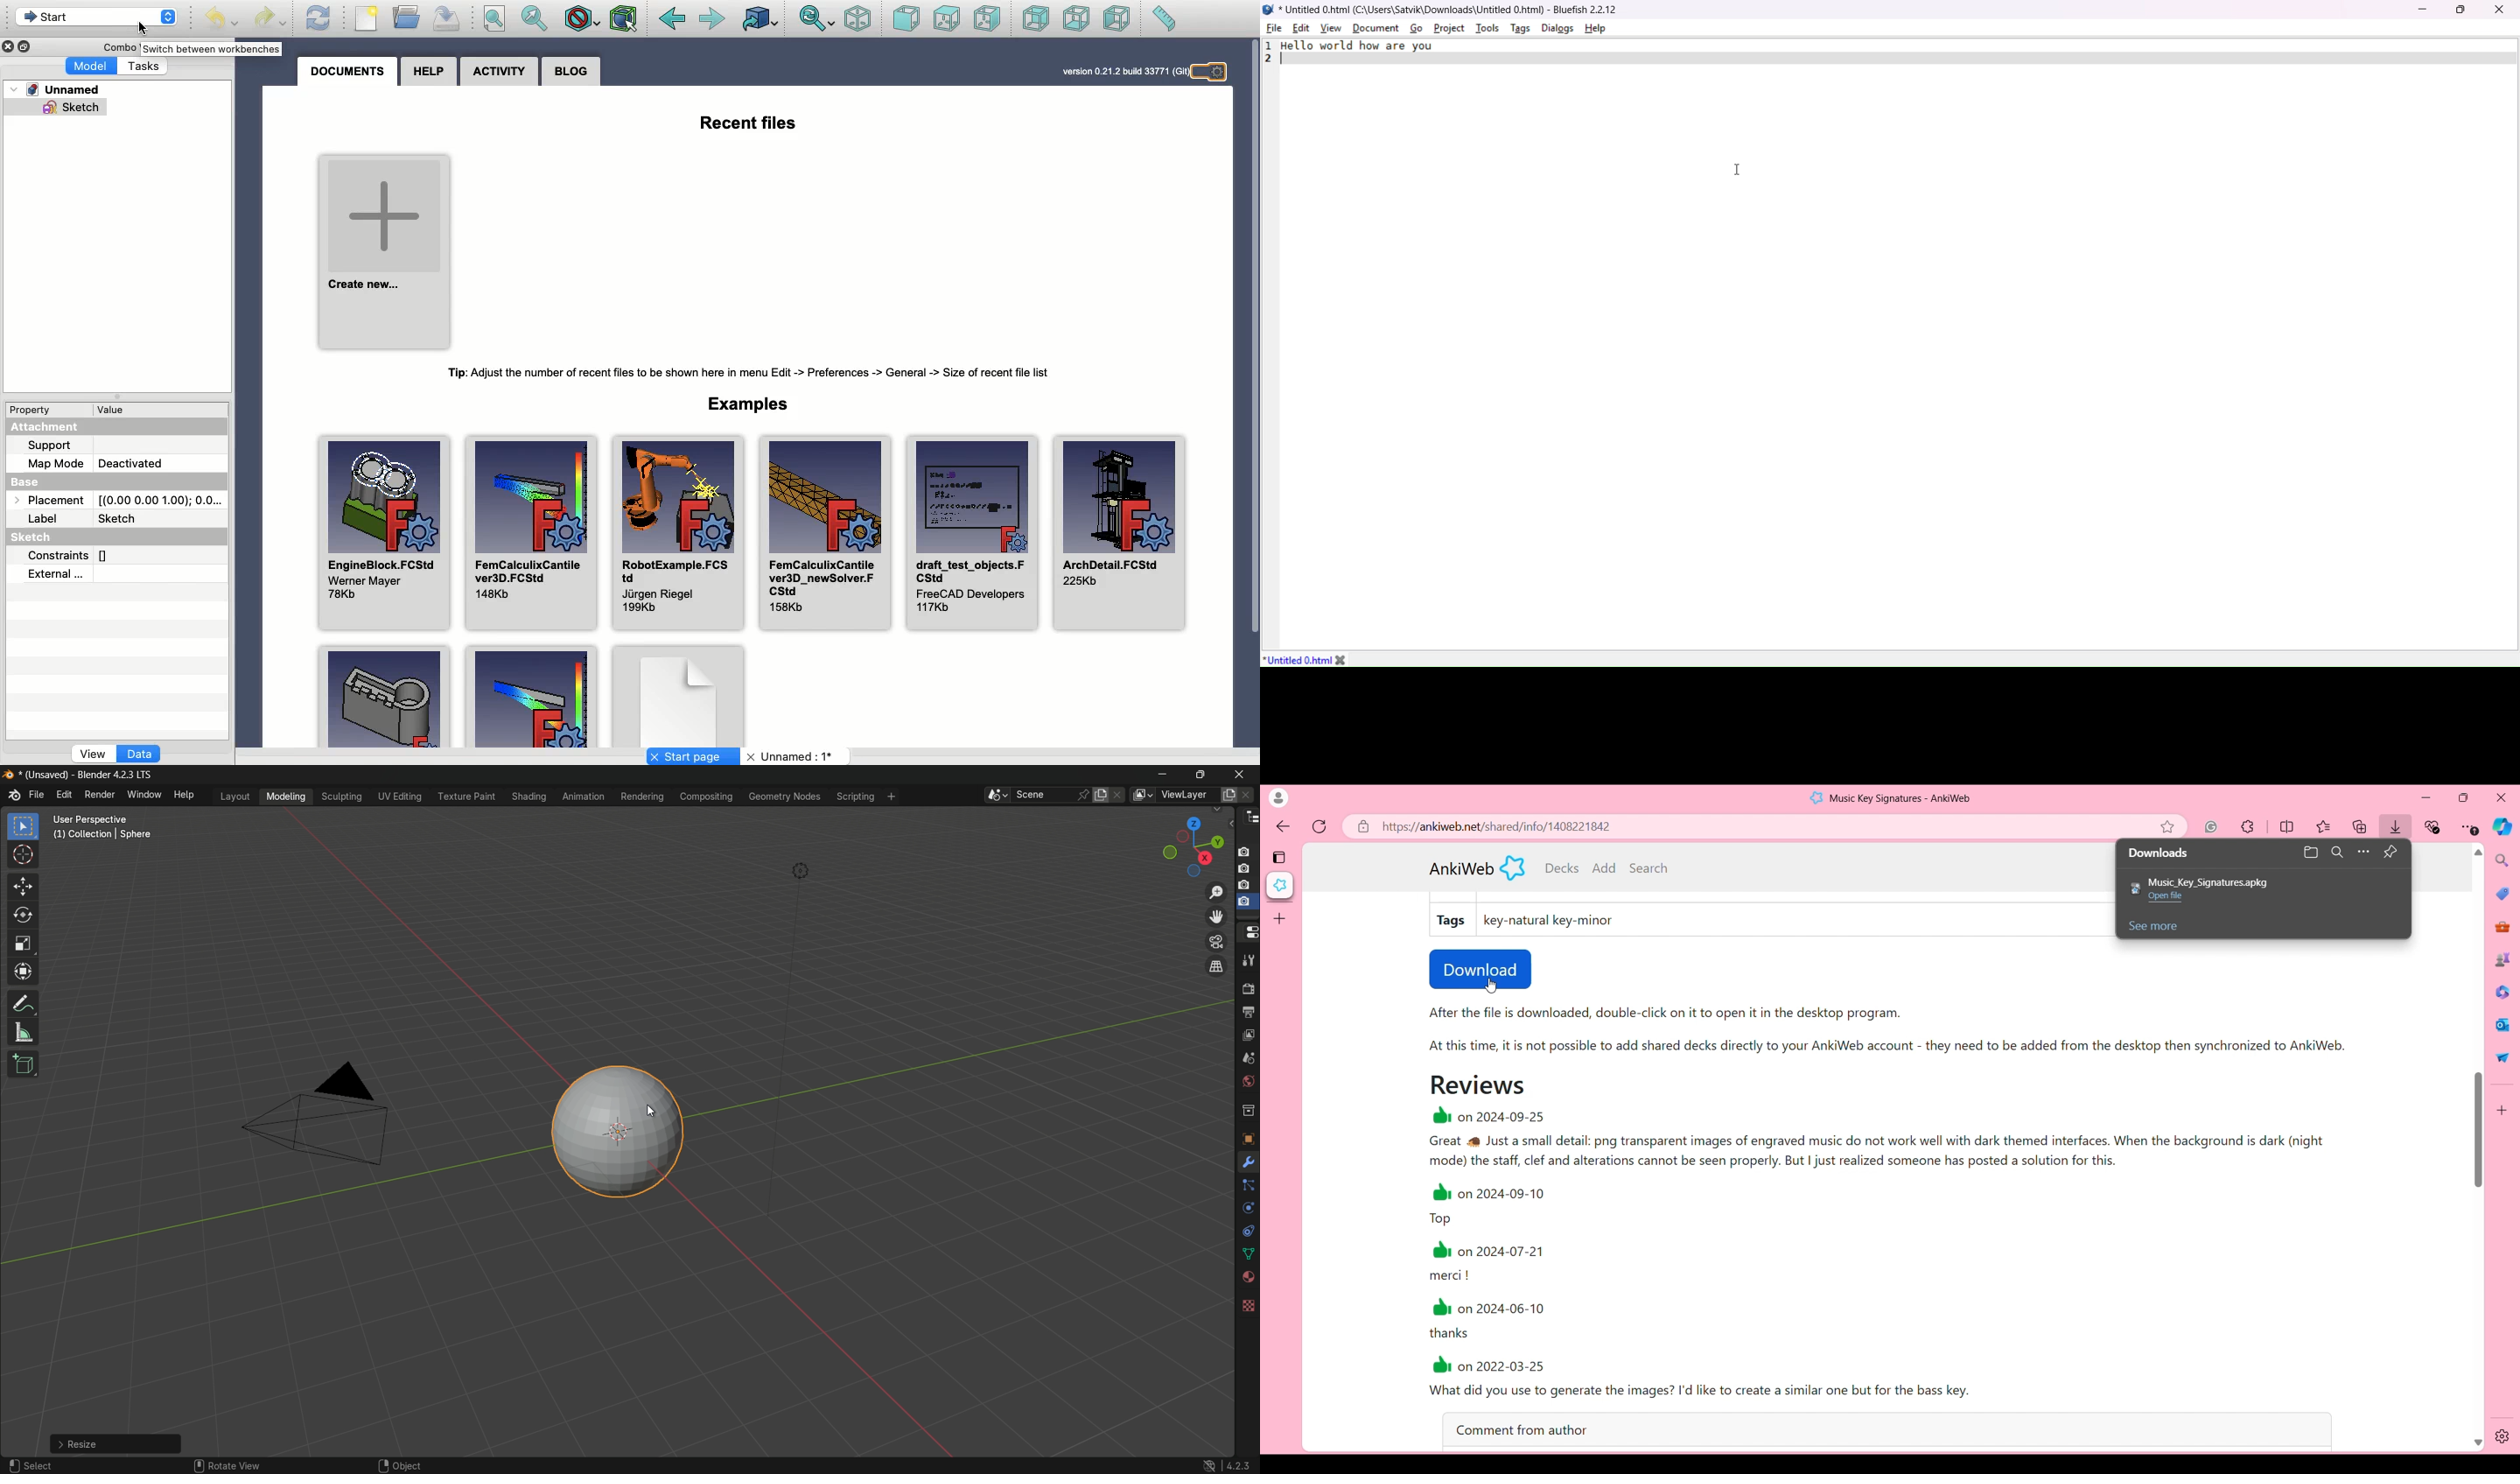  Describe the element at coordinates (793, 757) in the screenshot. I see `Unnamed` at that location.